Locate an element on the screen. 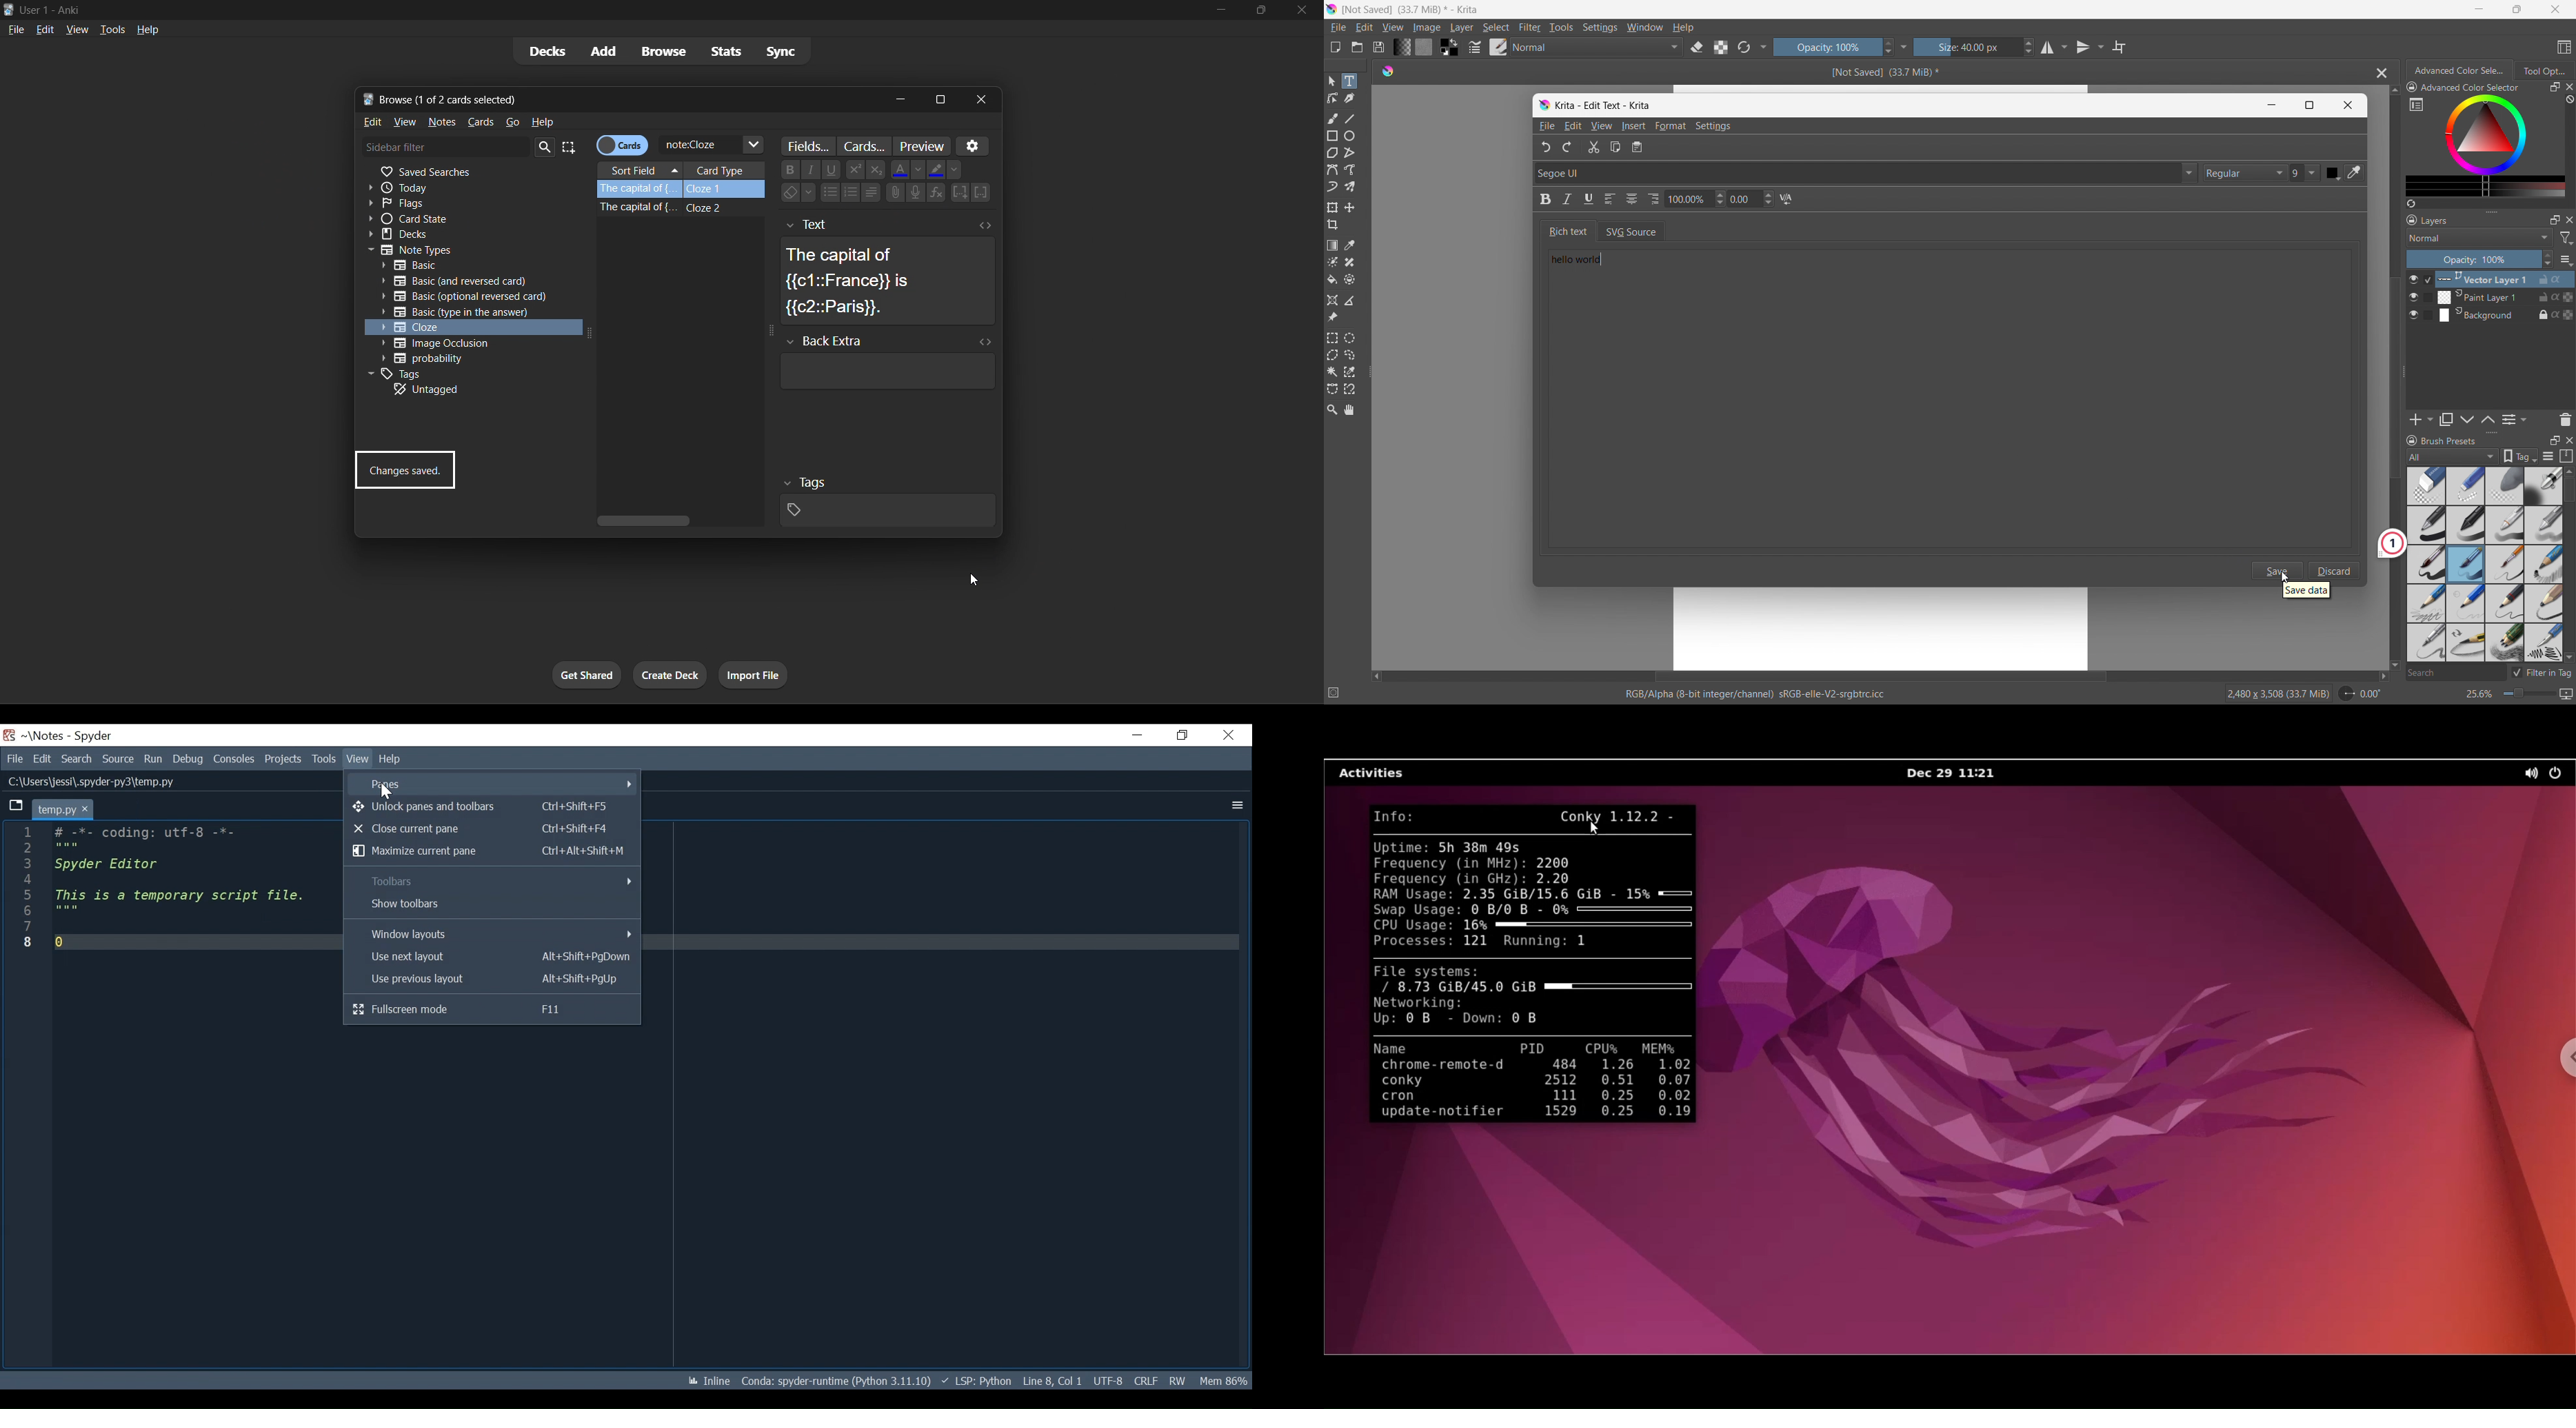  small pin brush is located at coordinates (2504, 565).